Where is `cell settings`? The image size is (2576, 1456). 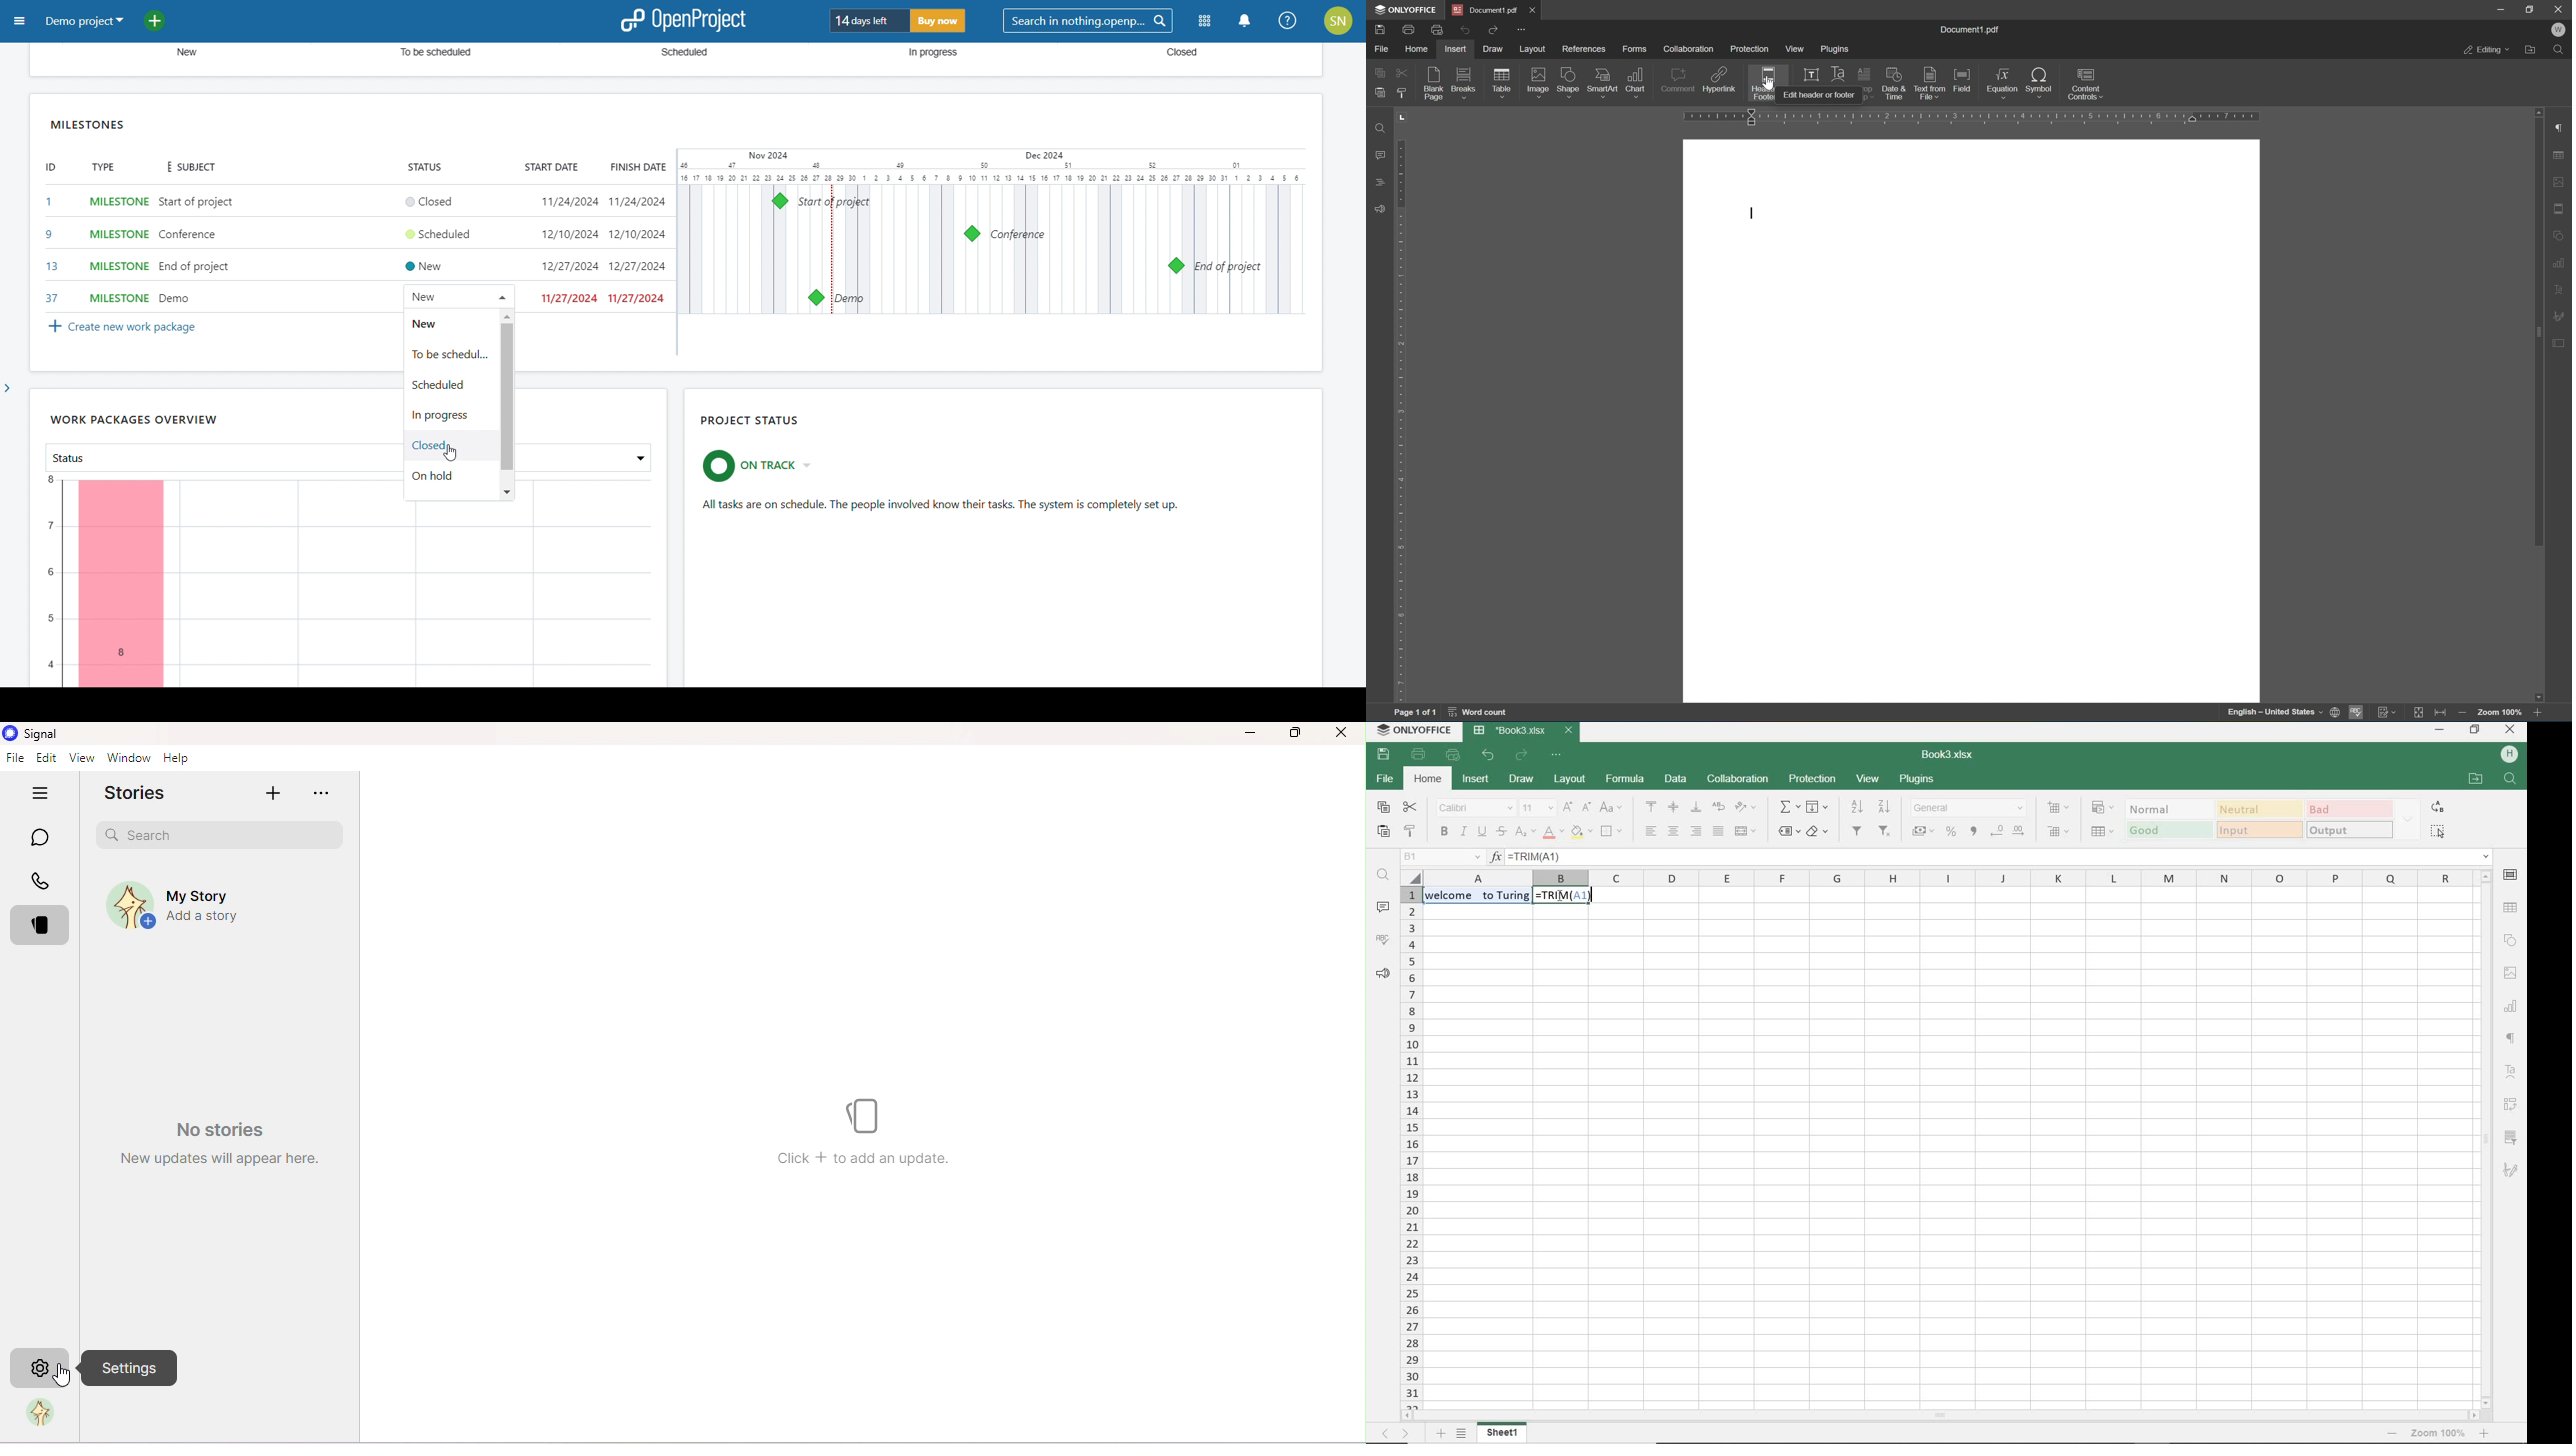
cell settings is located at coordinates (2513, 875).